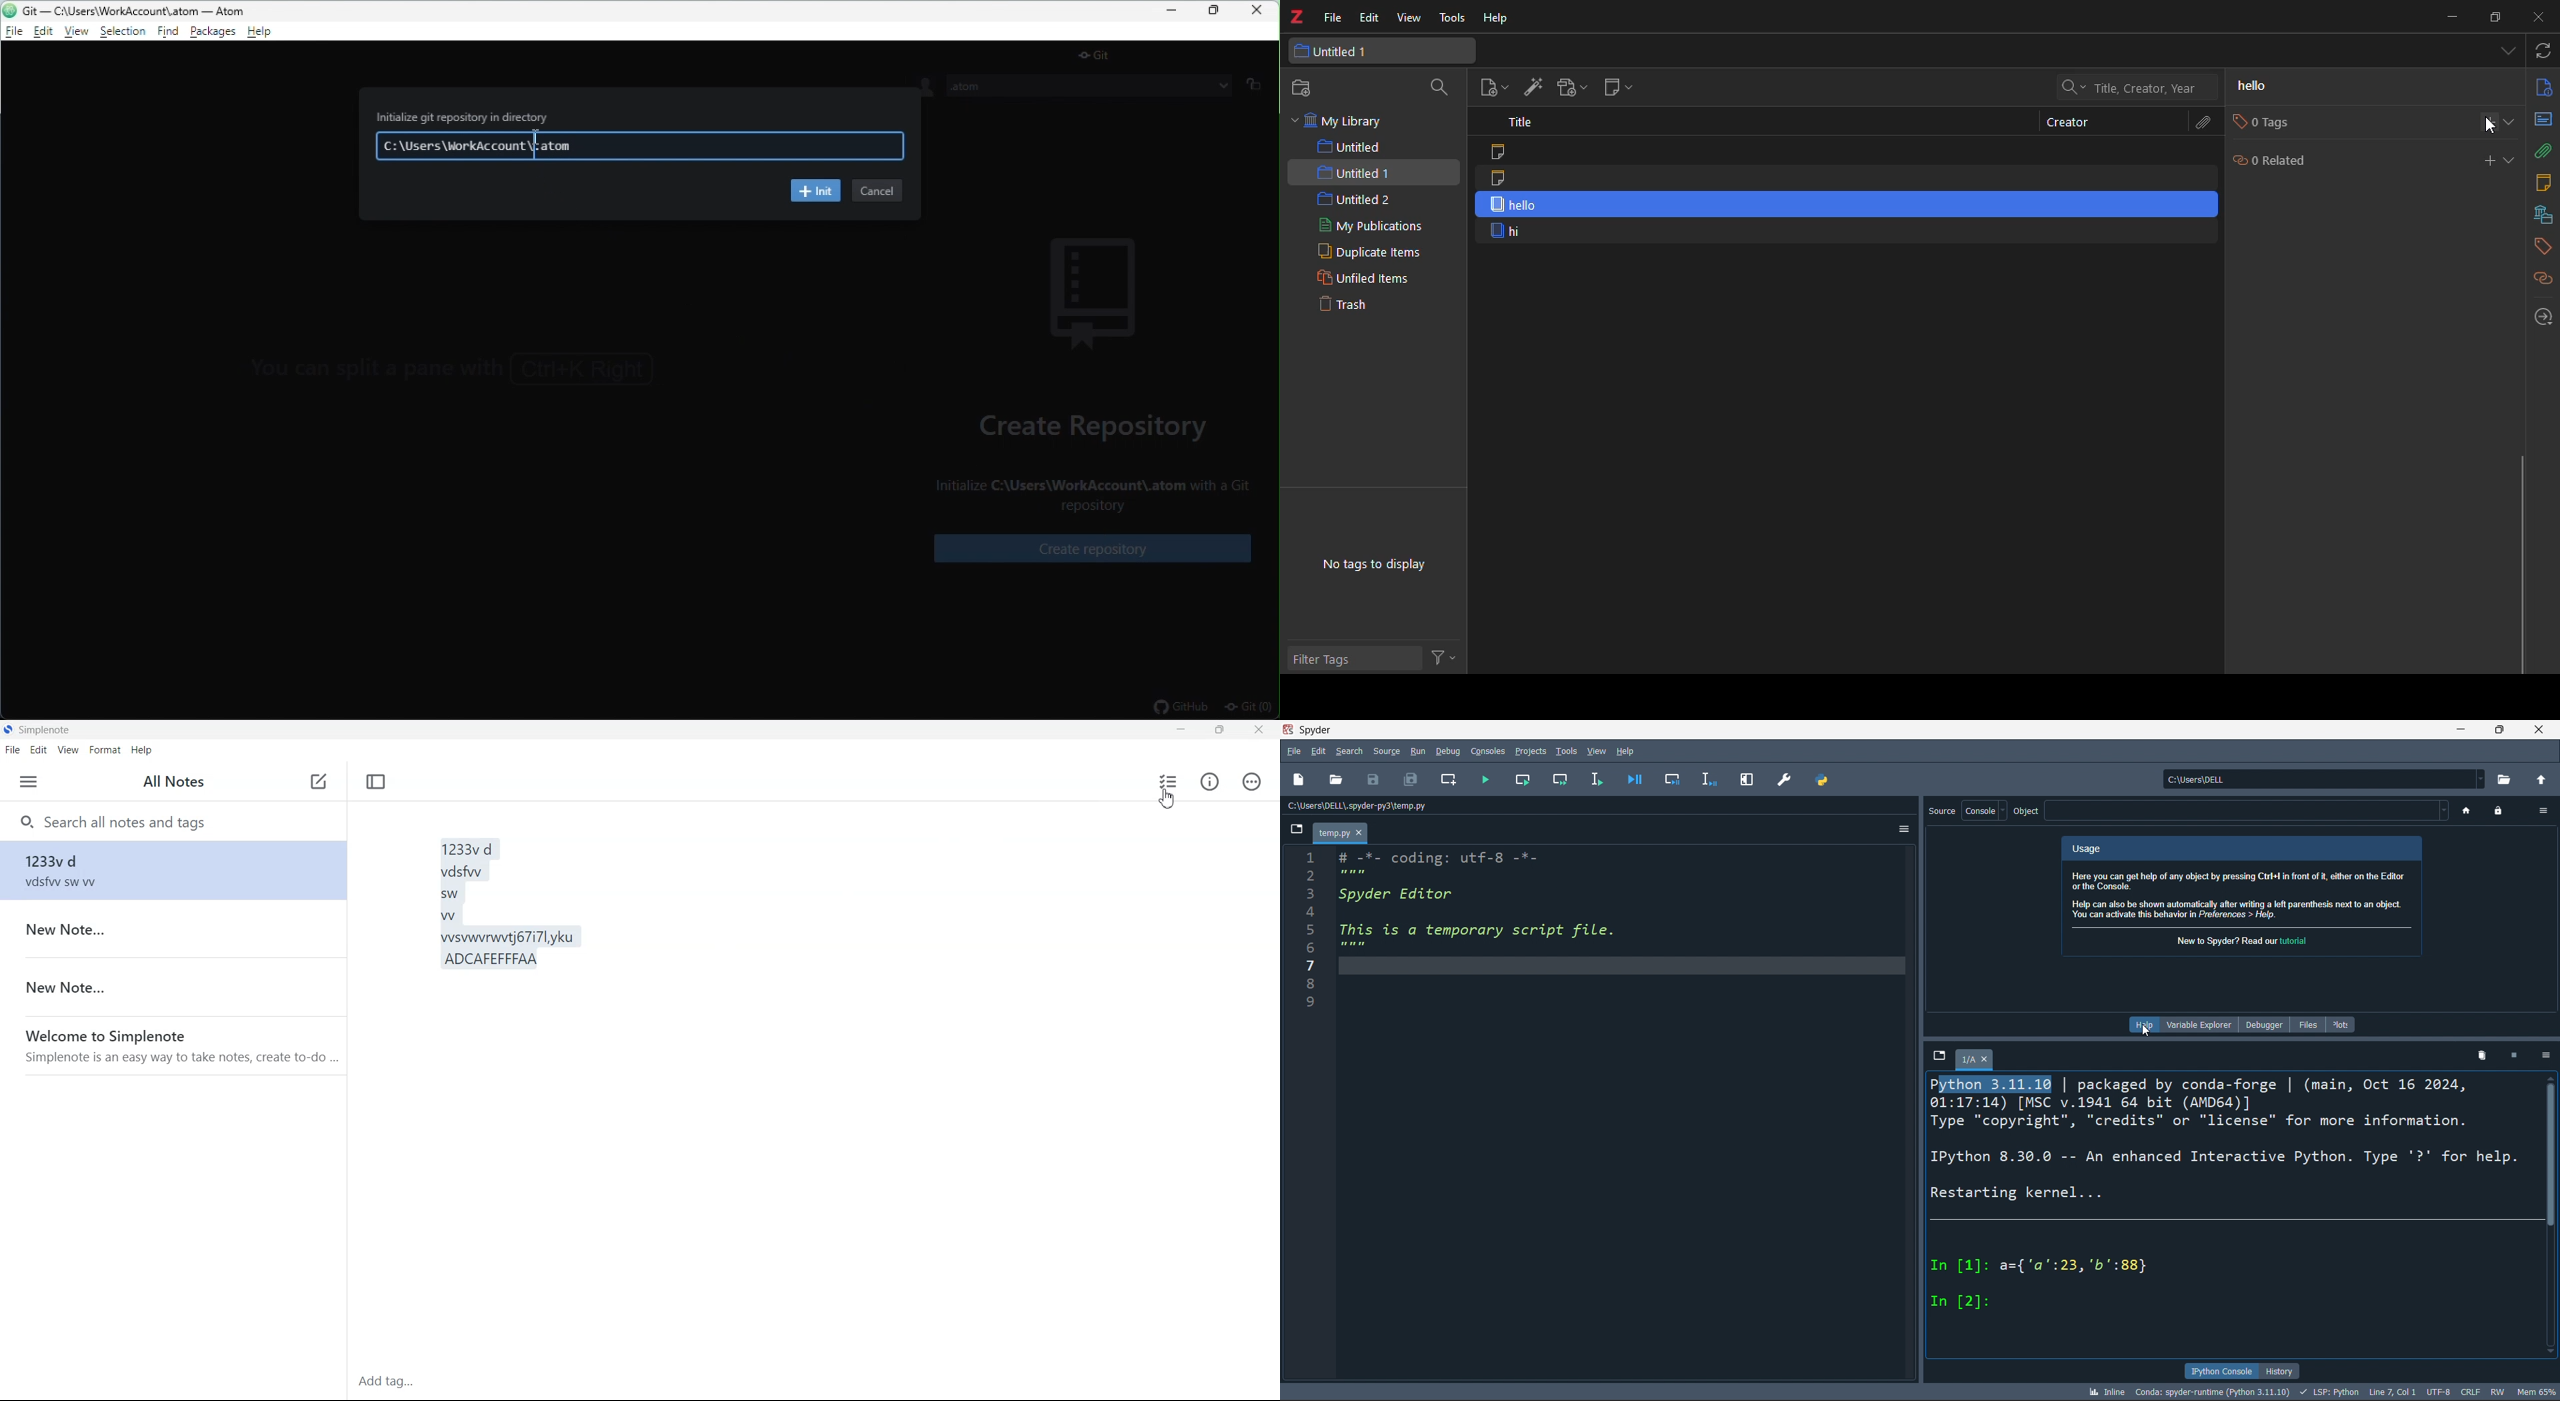 The height and width of the screenshot is (1428, 2576). What do you see at coordinates (2329, 1393) in the screenshot?
I see `LSP: Python` at bounding box center [2329, 1393].